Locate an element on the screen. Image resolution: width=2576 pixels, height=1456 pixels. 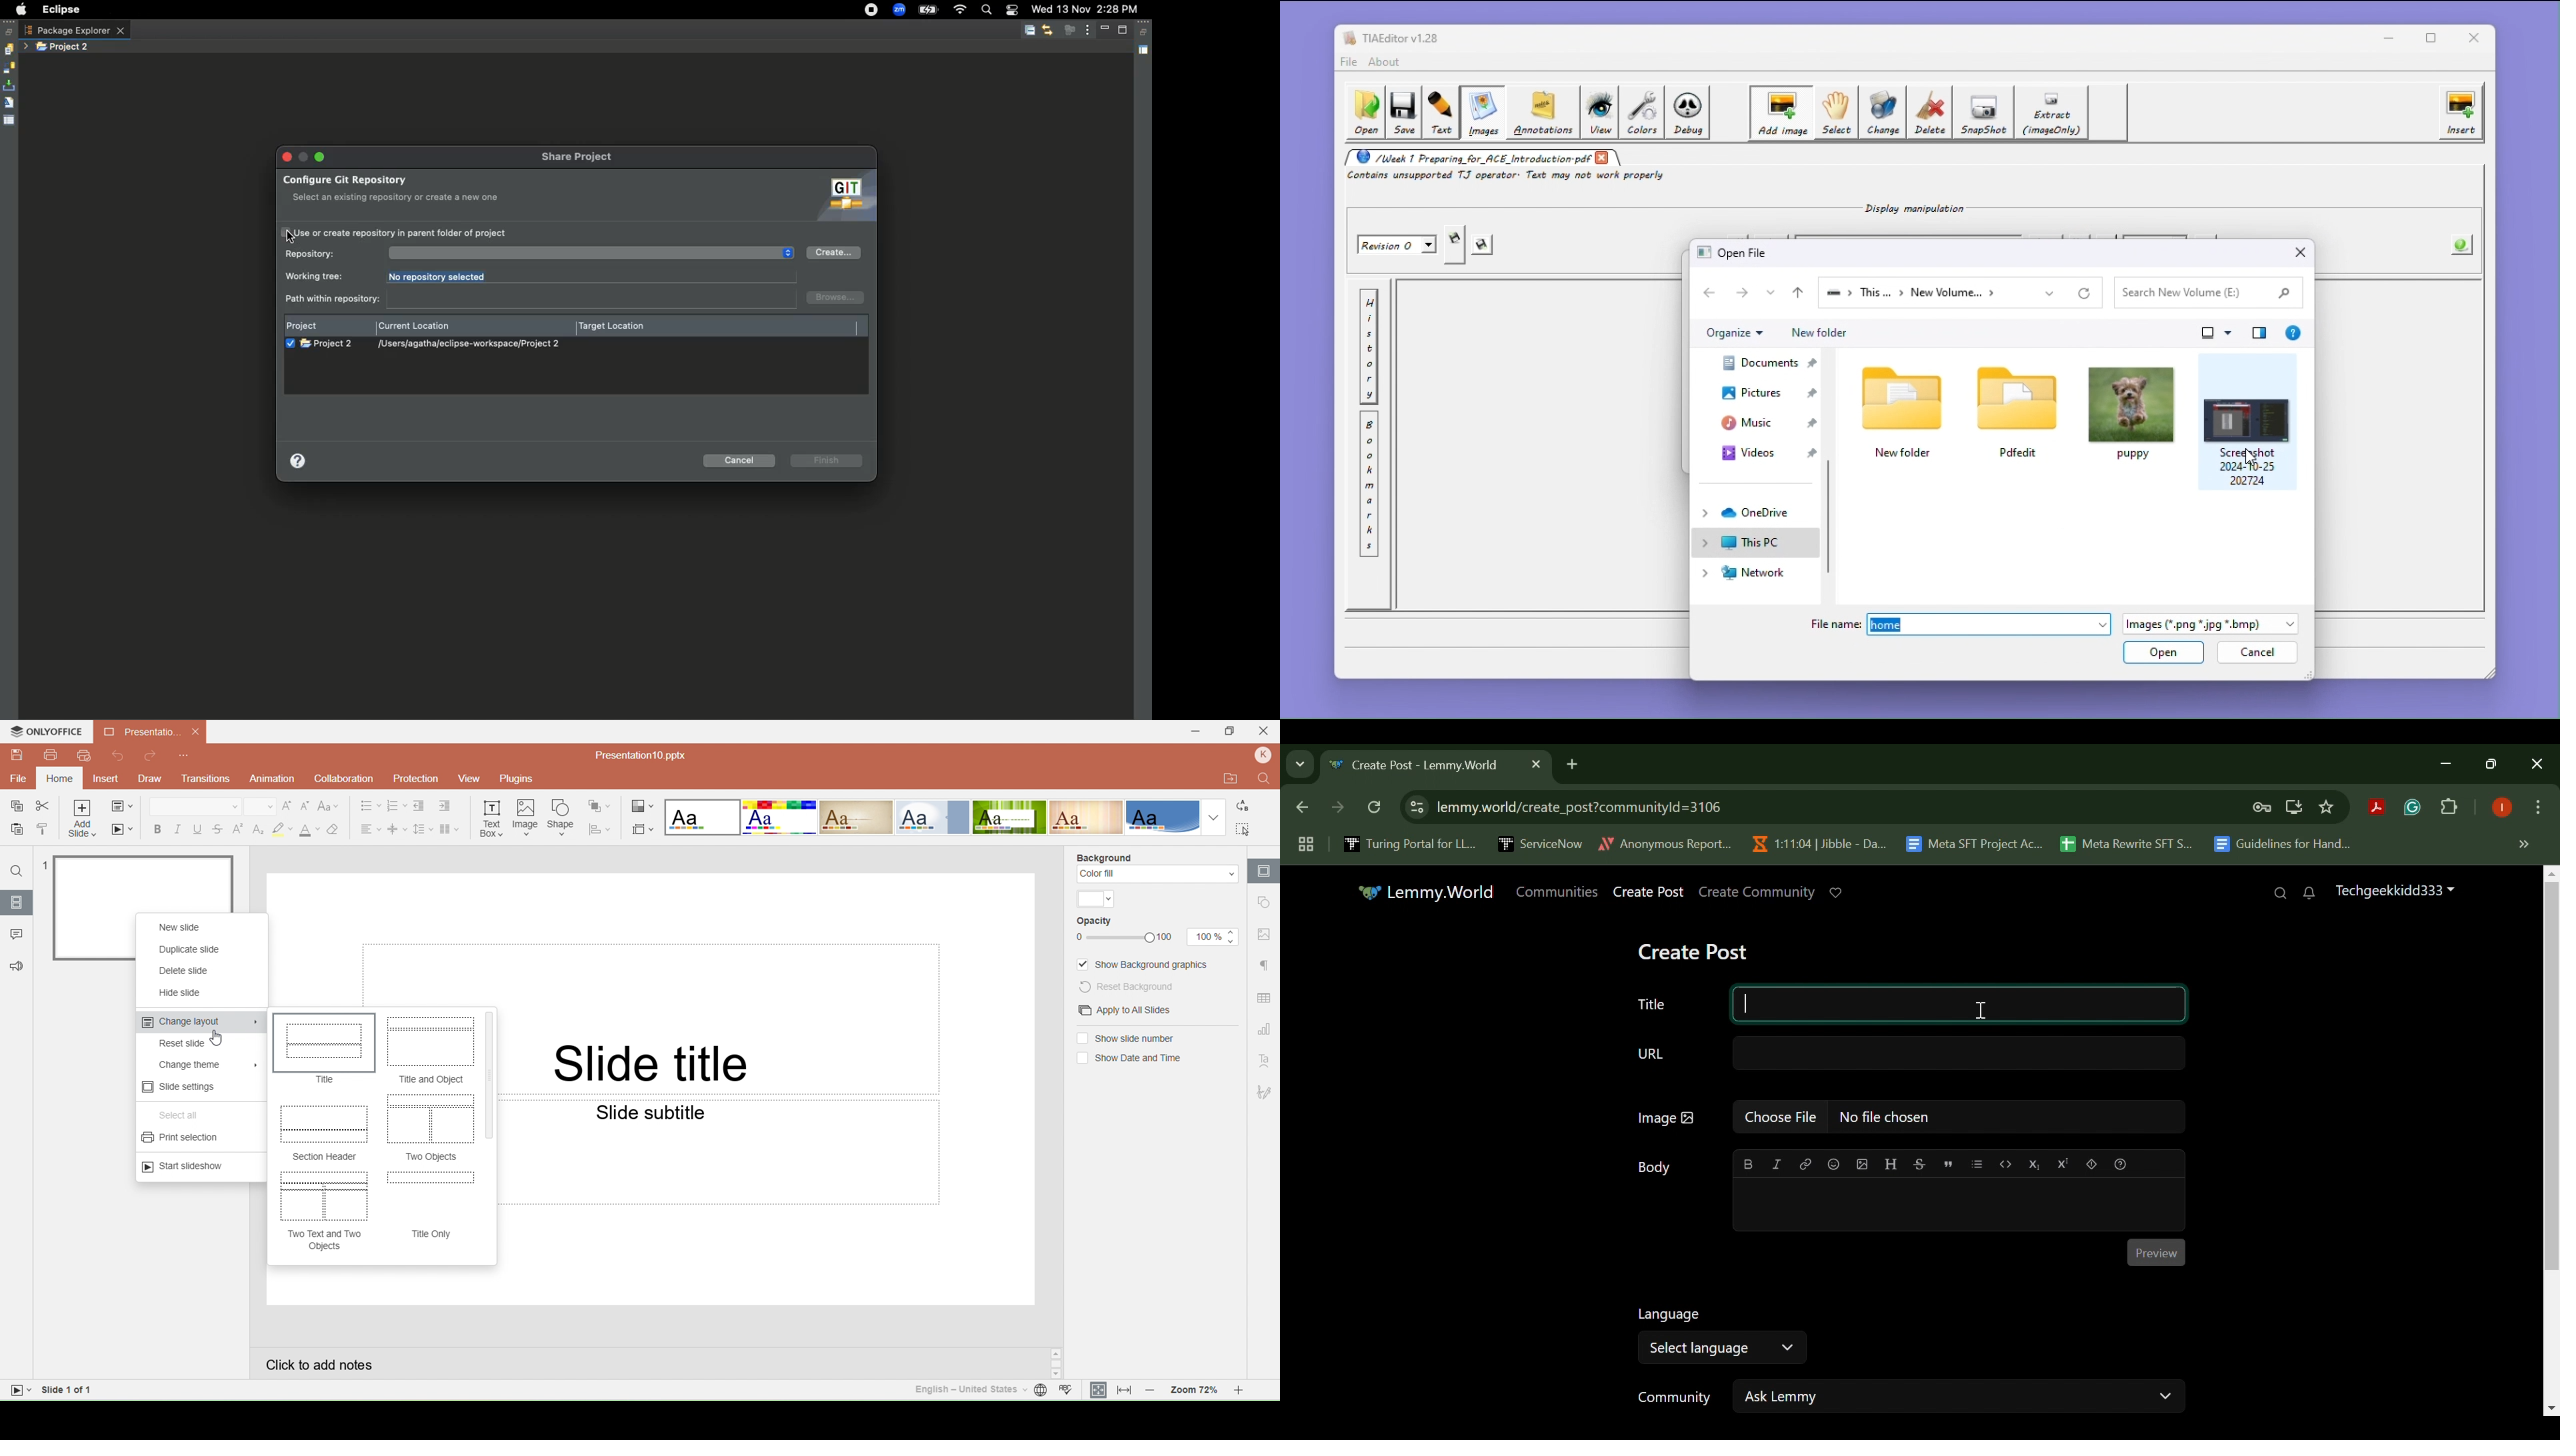
upload image is located at coordinates (1862, 1164).